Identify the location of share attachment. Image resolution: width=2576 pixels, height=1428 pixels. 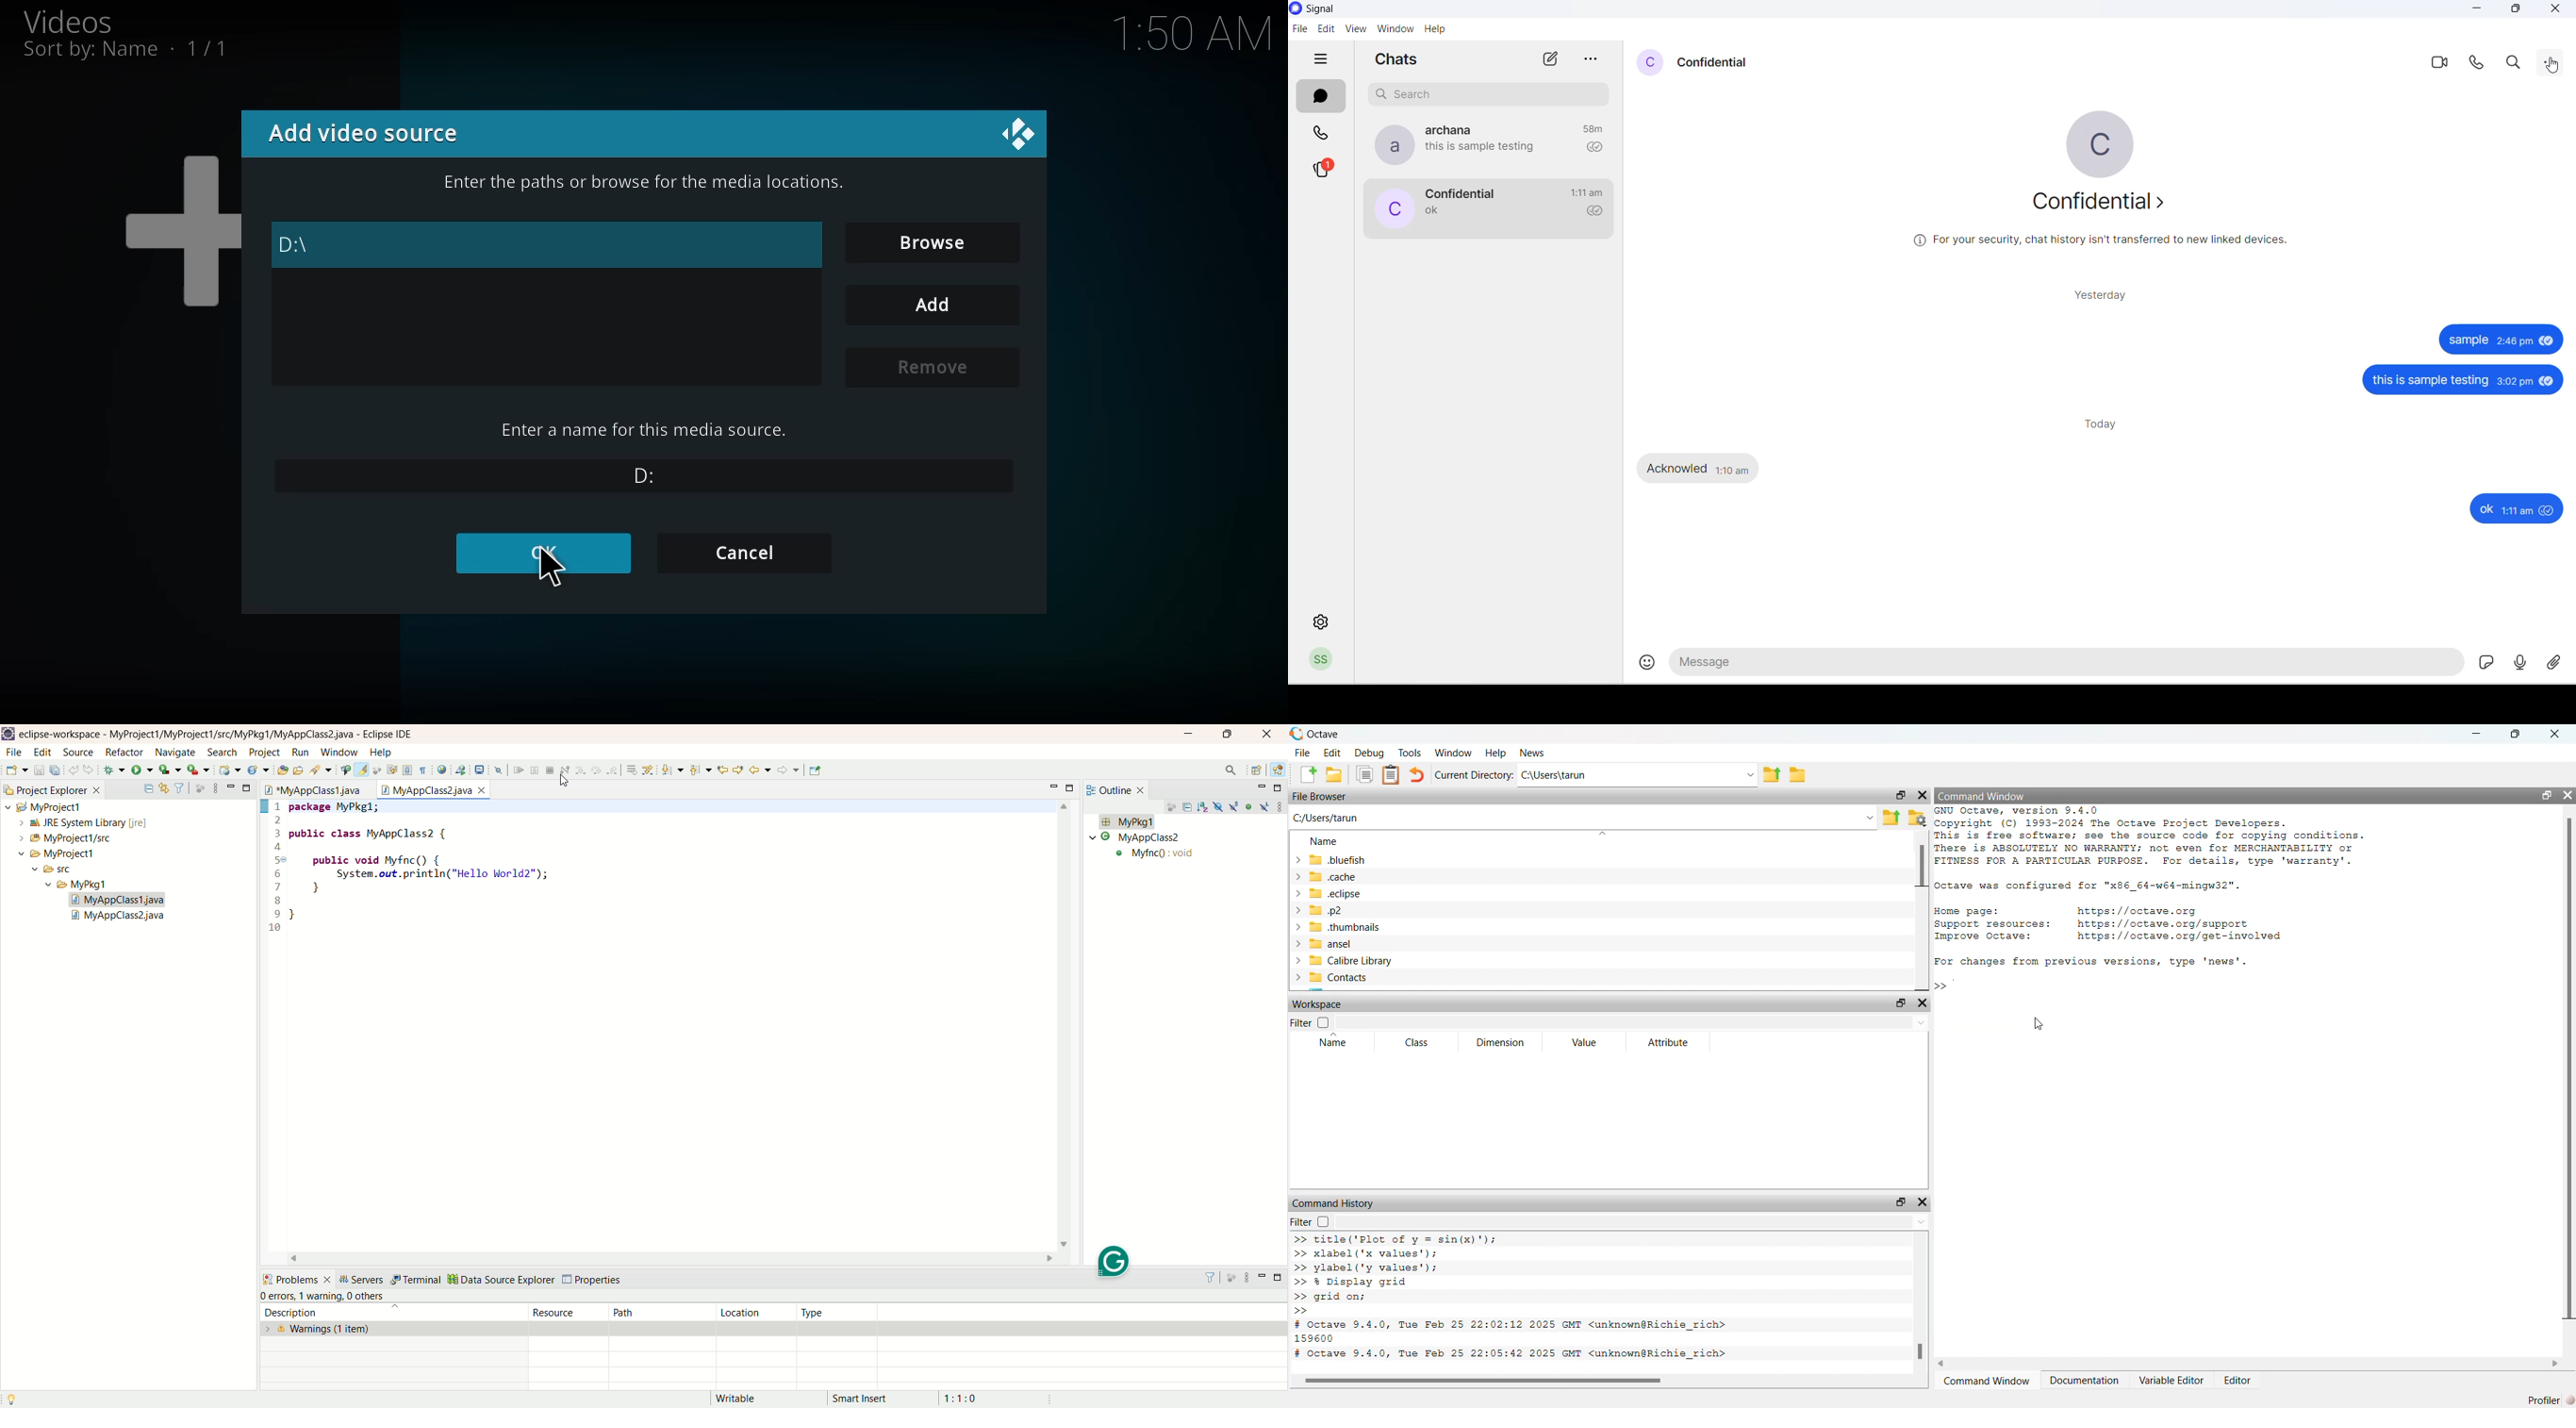
(2559, 665).